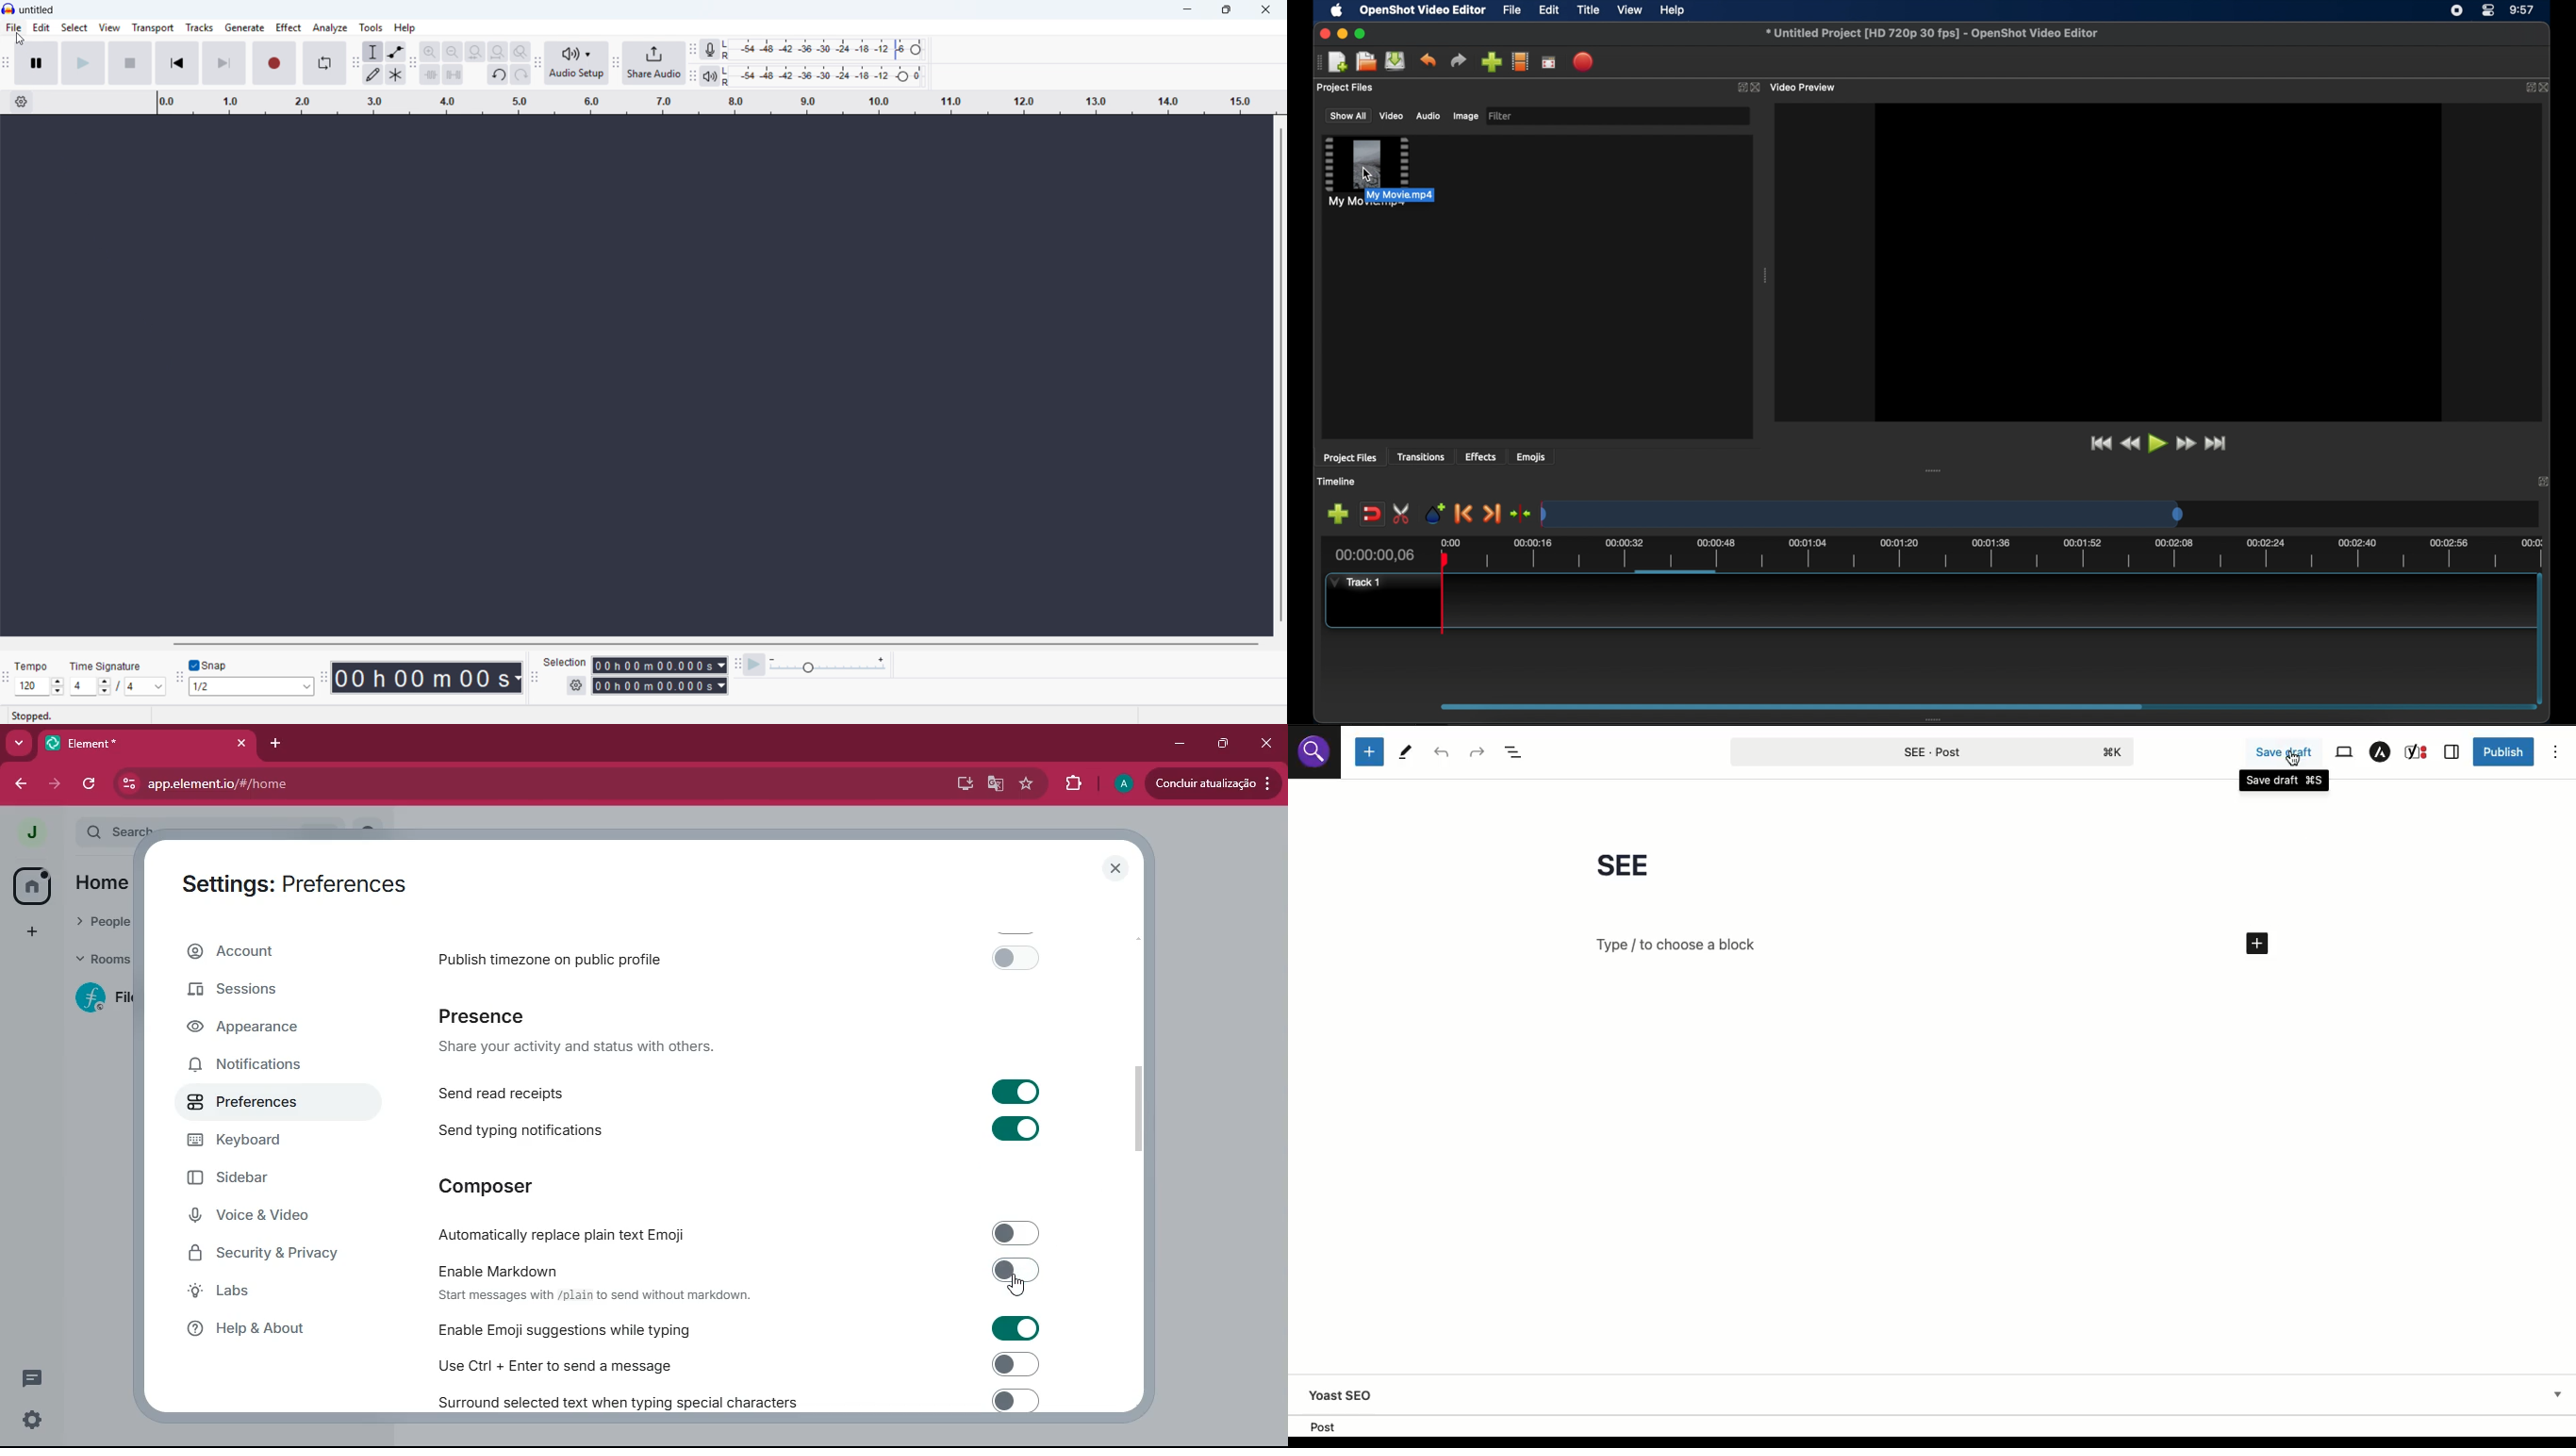 The height and width of the screenshot is (1456, 2576). Describe the element at coordinates (28, 934) in the screenshot. I see `add` at that location.